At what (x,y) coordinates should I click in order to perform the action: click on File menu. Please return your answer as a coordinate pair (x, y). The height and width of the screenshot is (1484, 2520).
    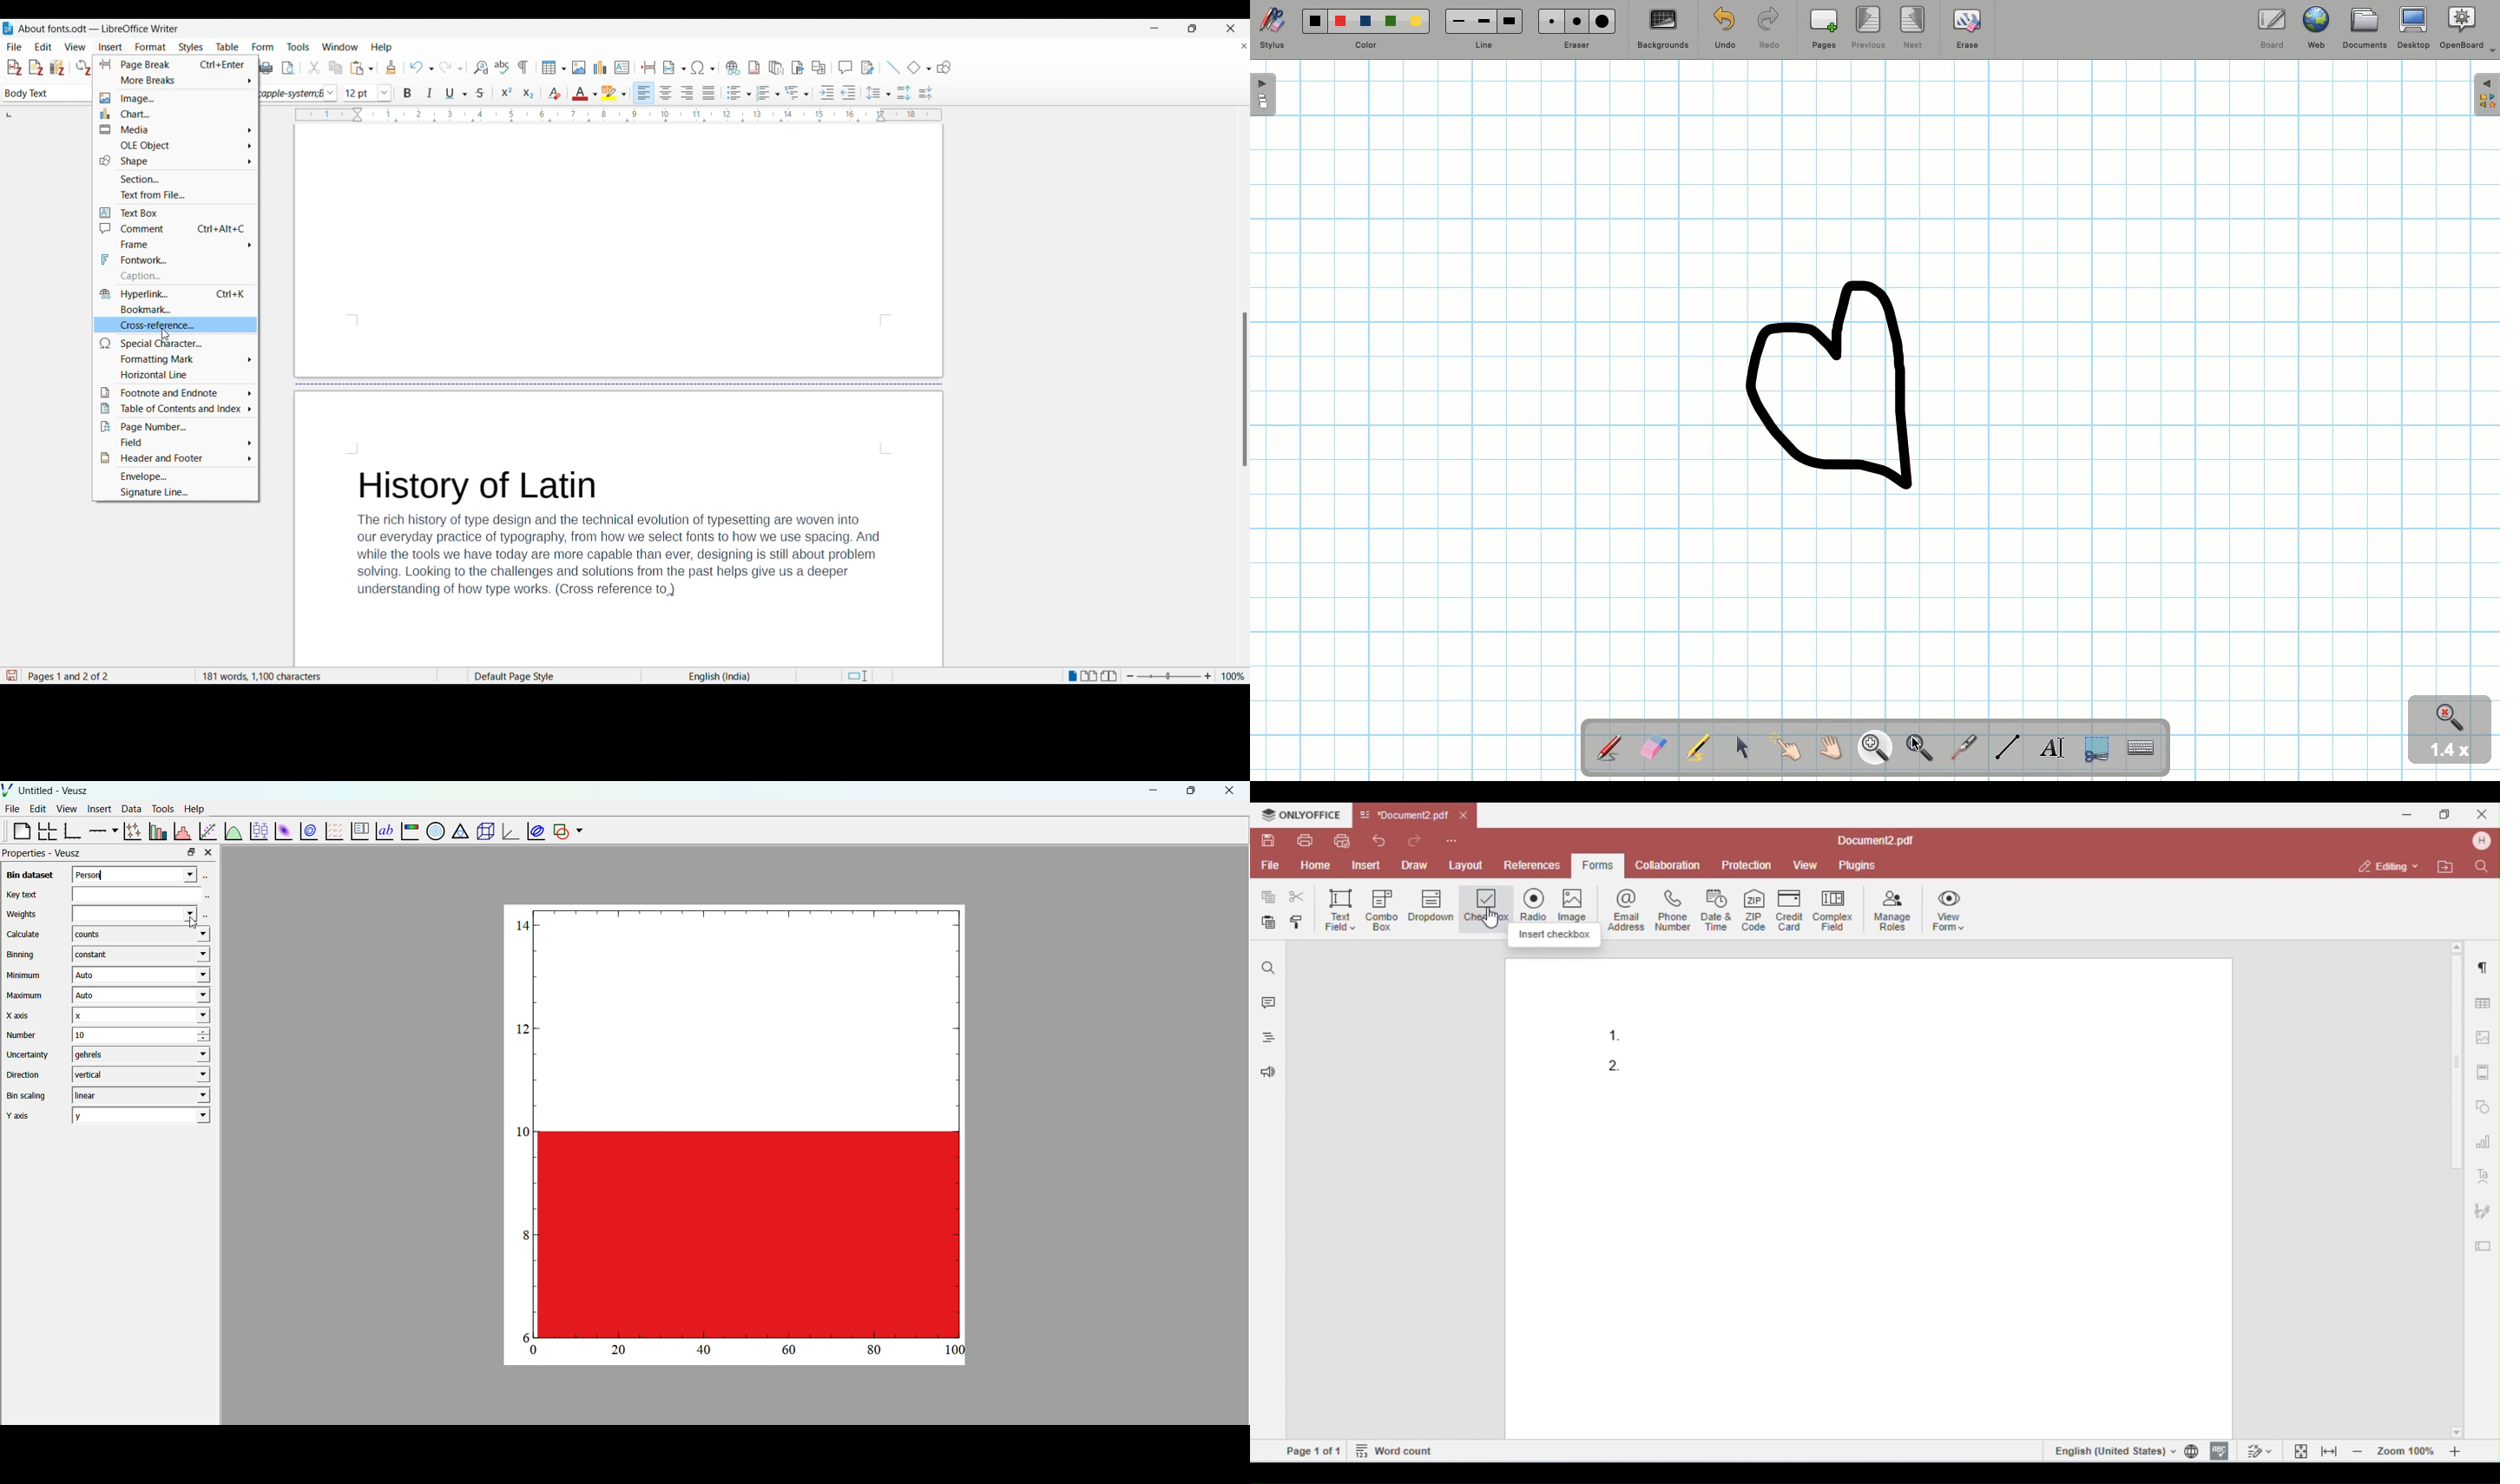
    Looking at the image, I should click on (14, 47).